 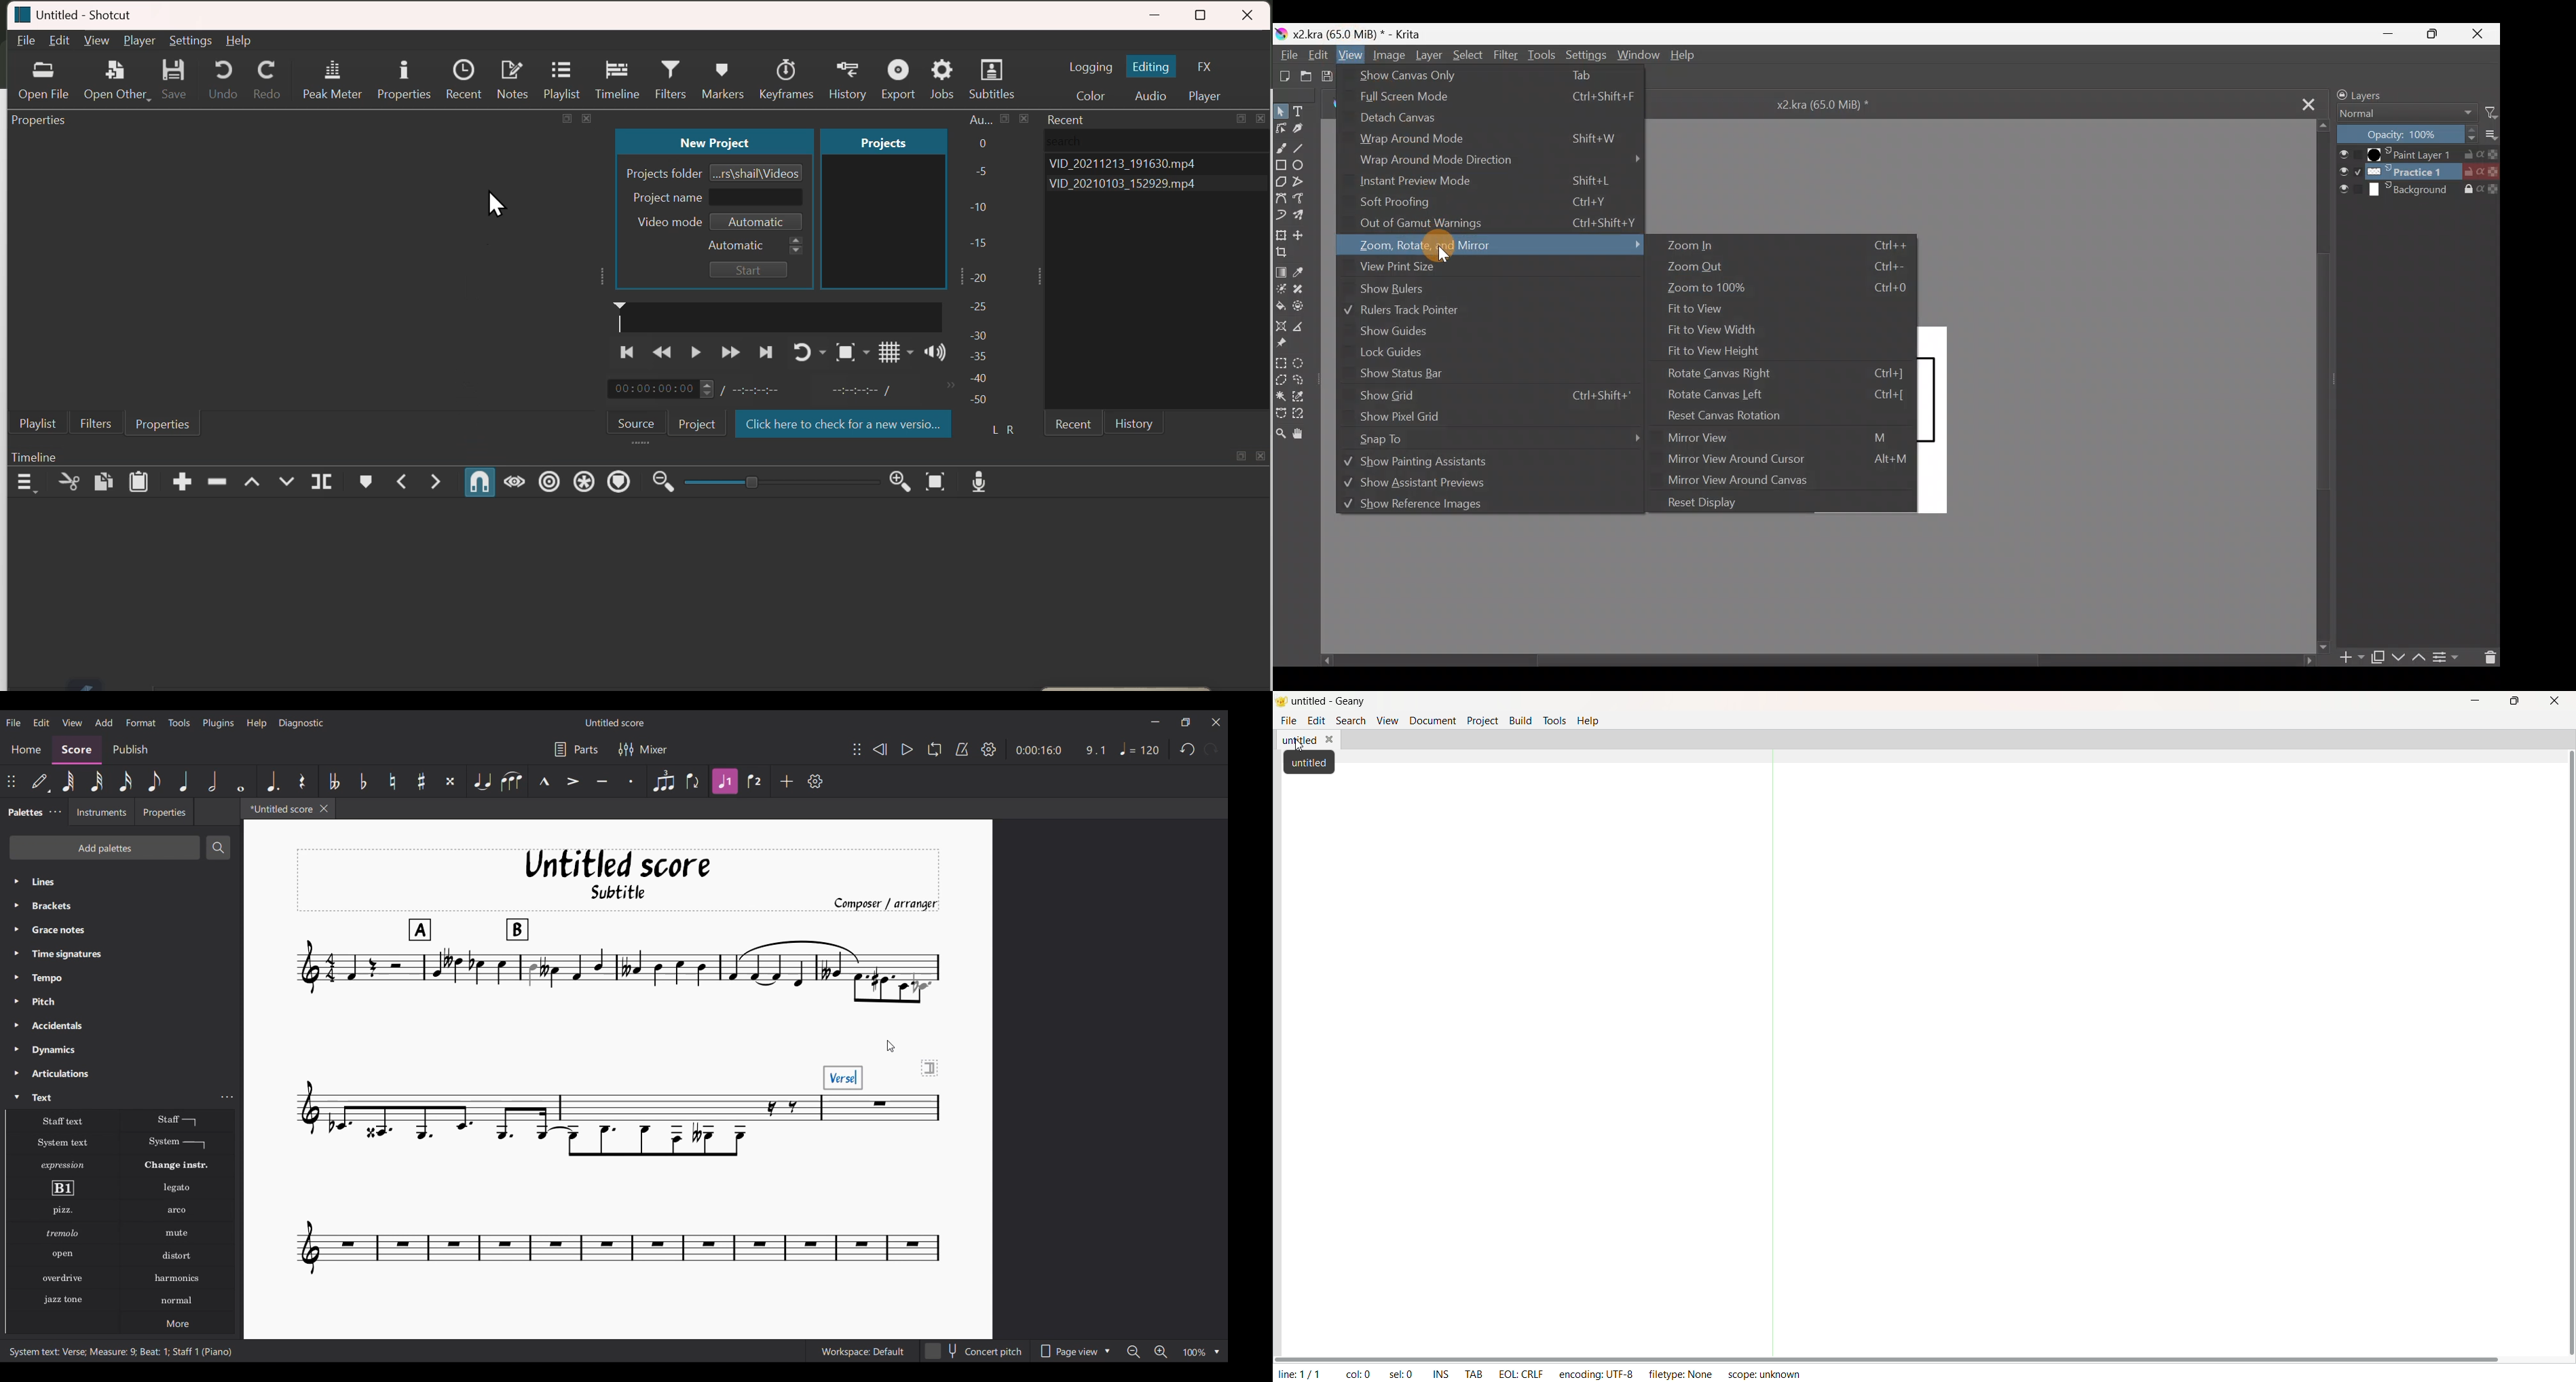 I want to click on Filter, so click(x=1506, y=54).